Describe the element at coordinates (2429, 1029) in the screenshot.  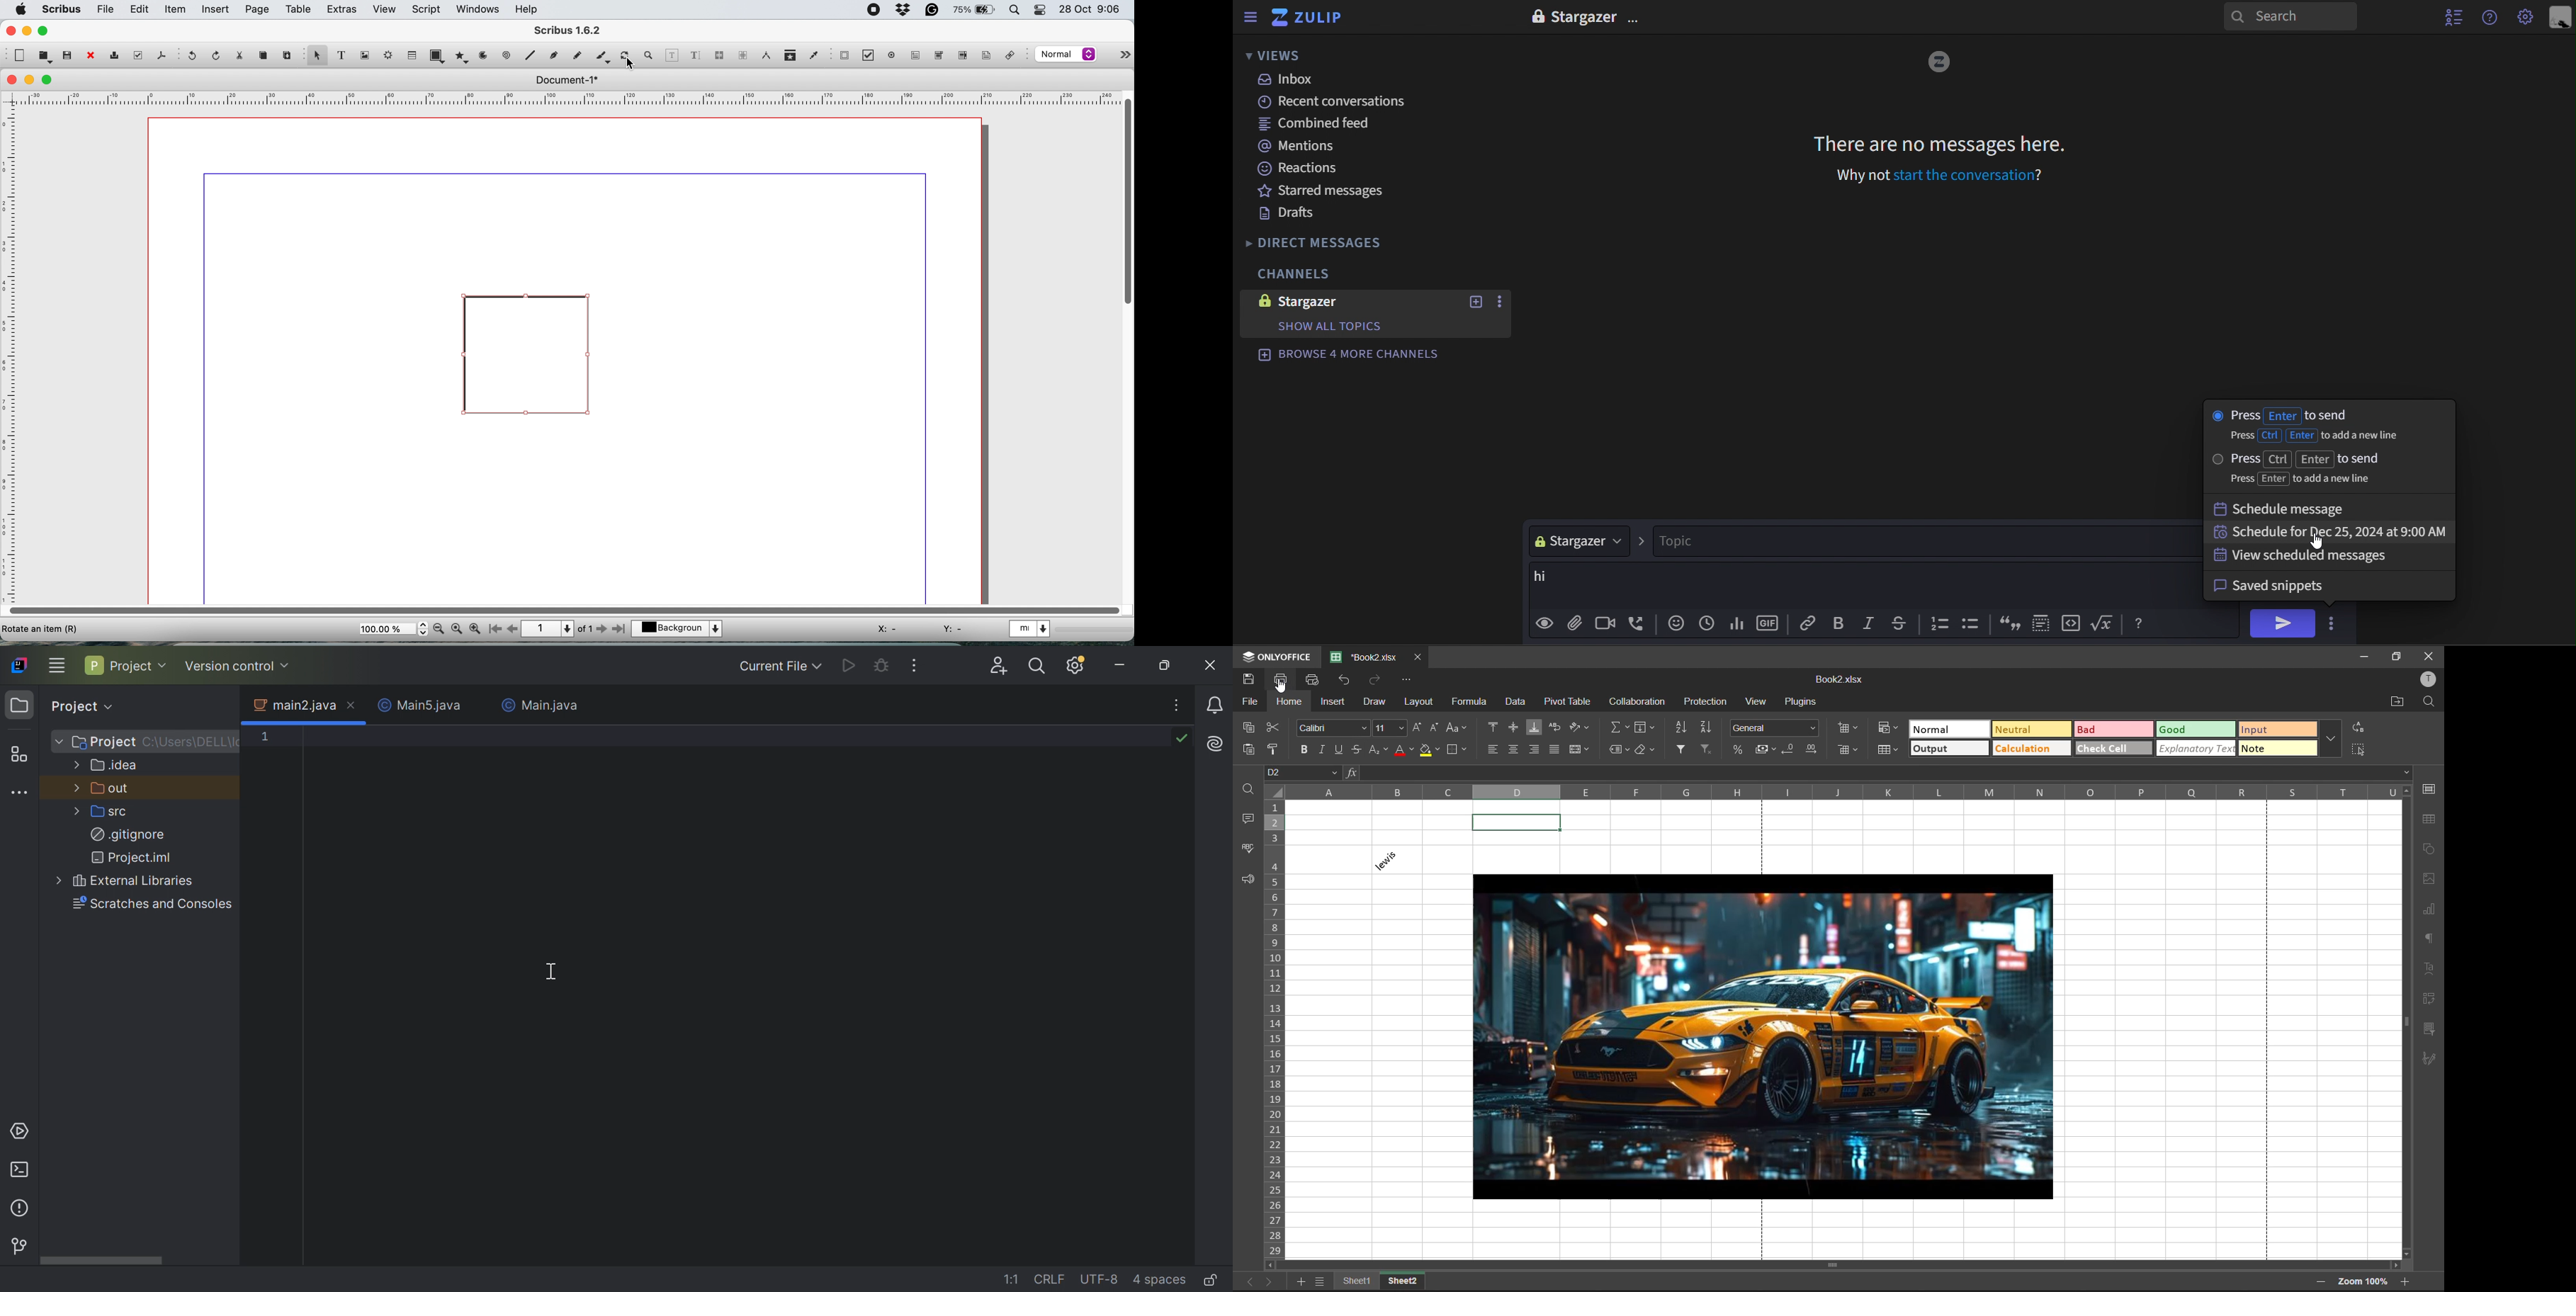
I see `slicer` at that location.